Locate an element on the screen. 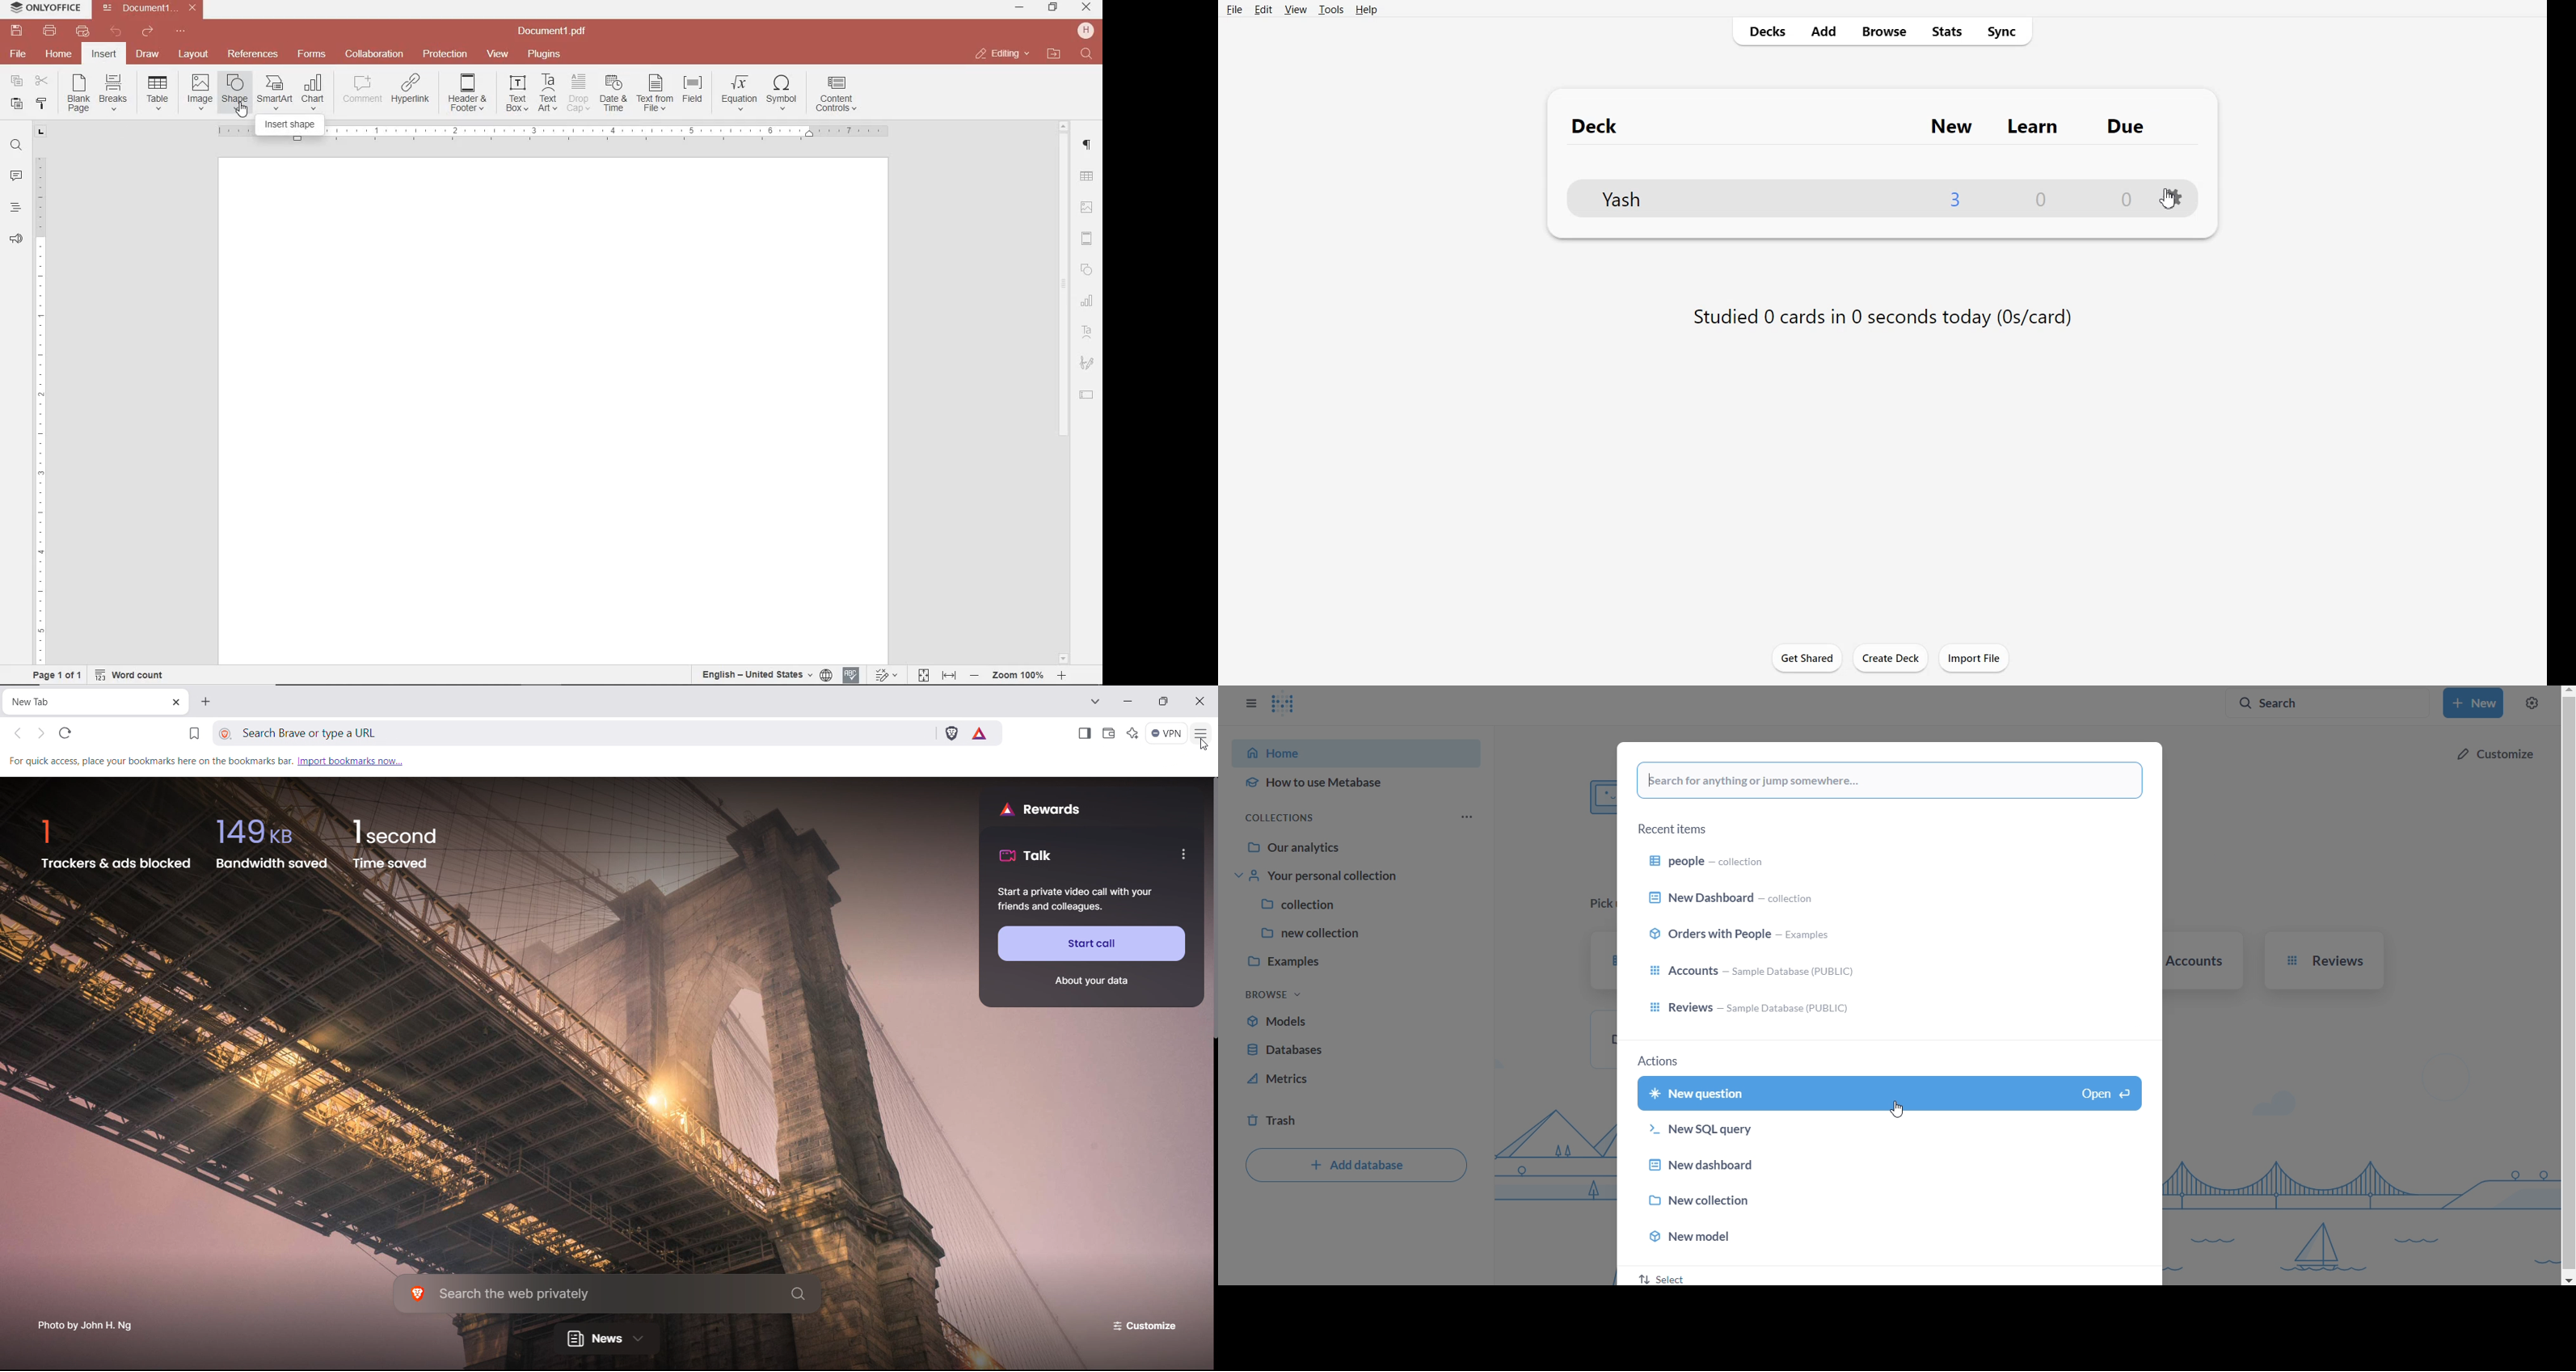  copy style is located at coordinates (40, 102).